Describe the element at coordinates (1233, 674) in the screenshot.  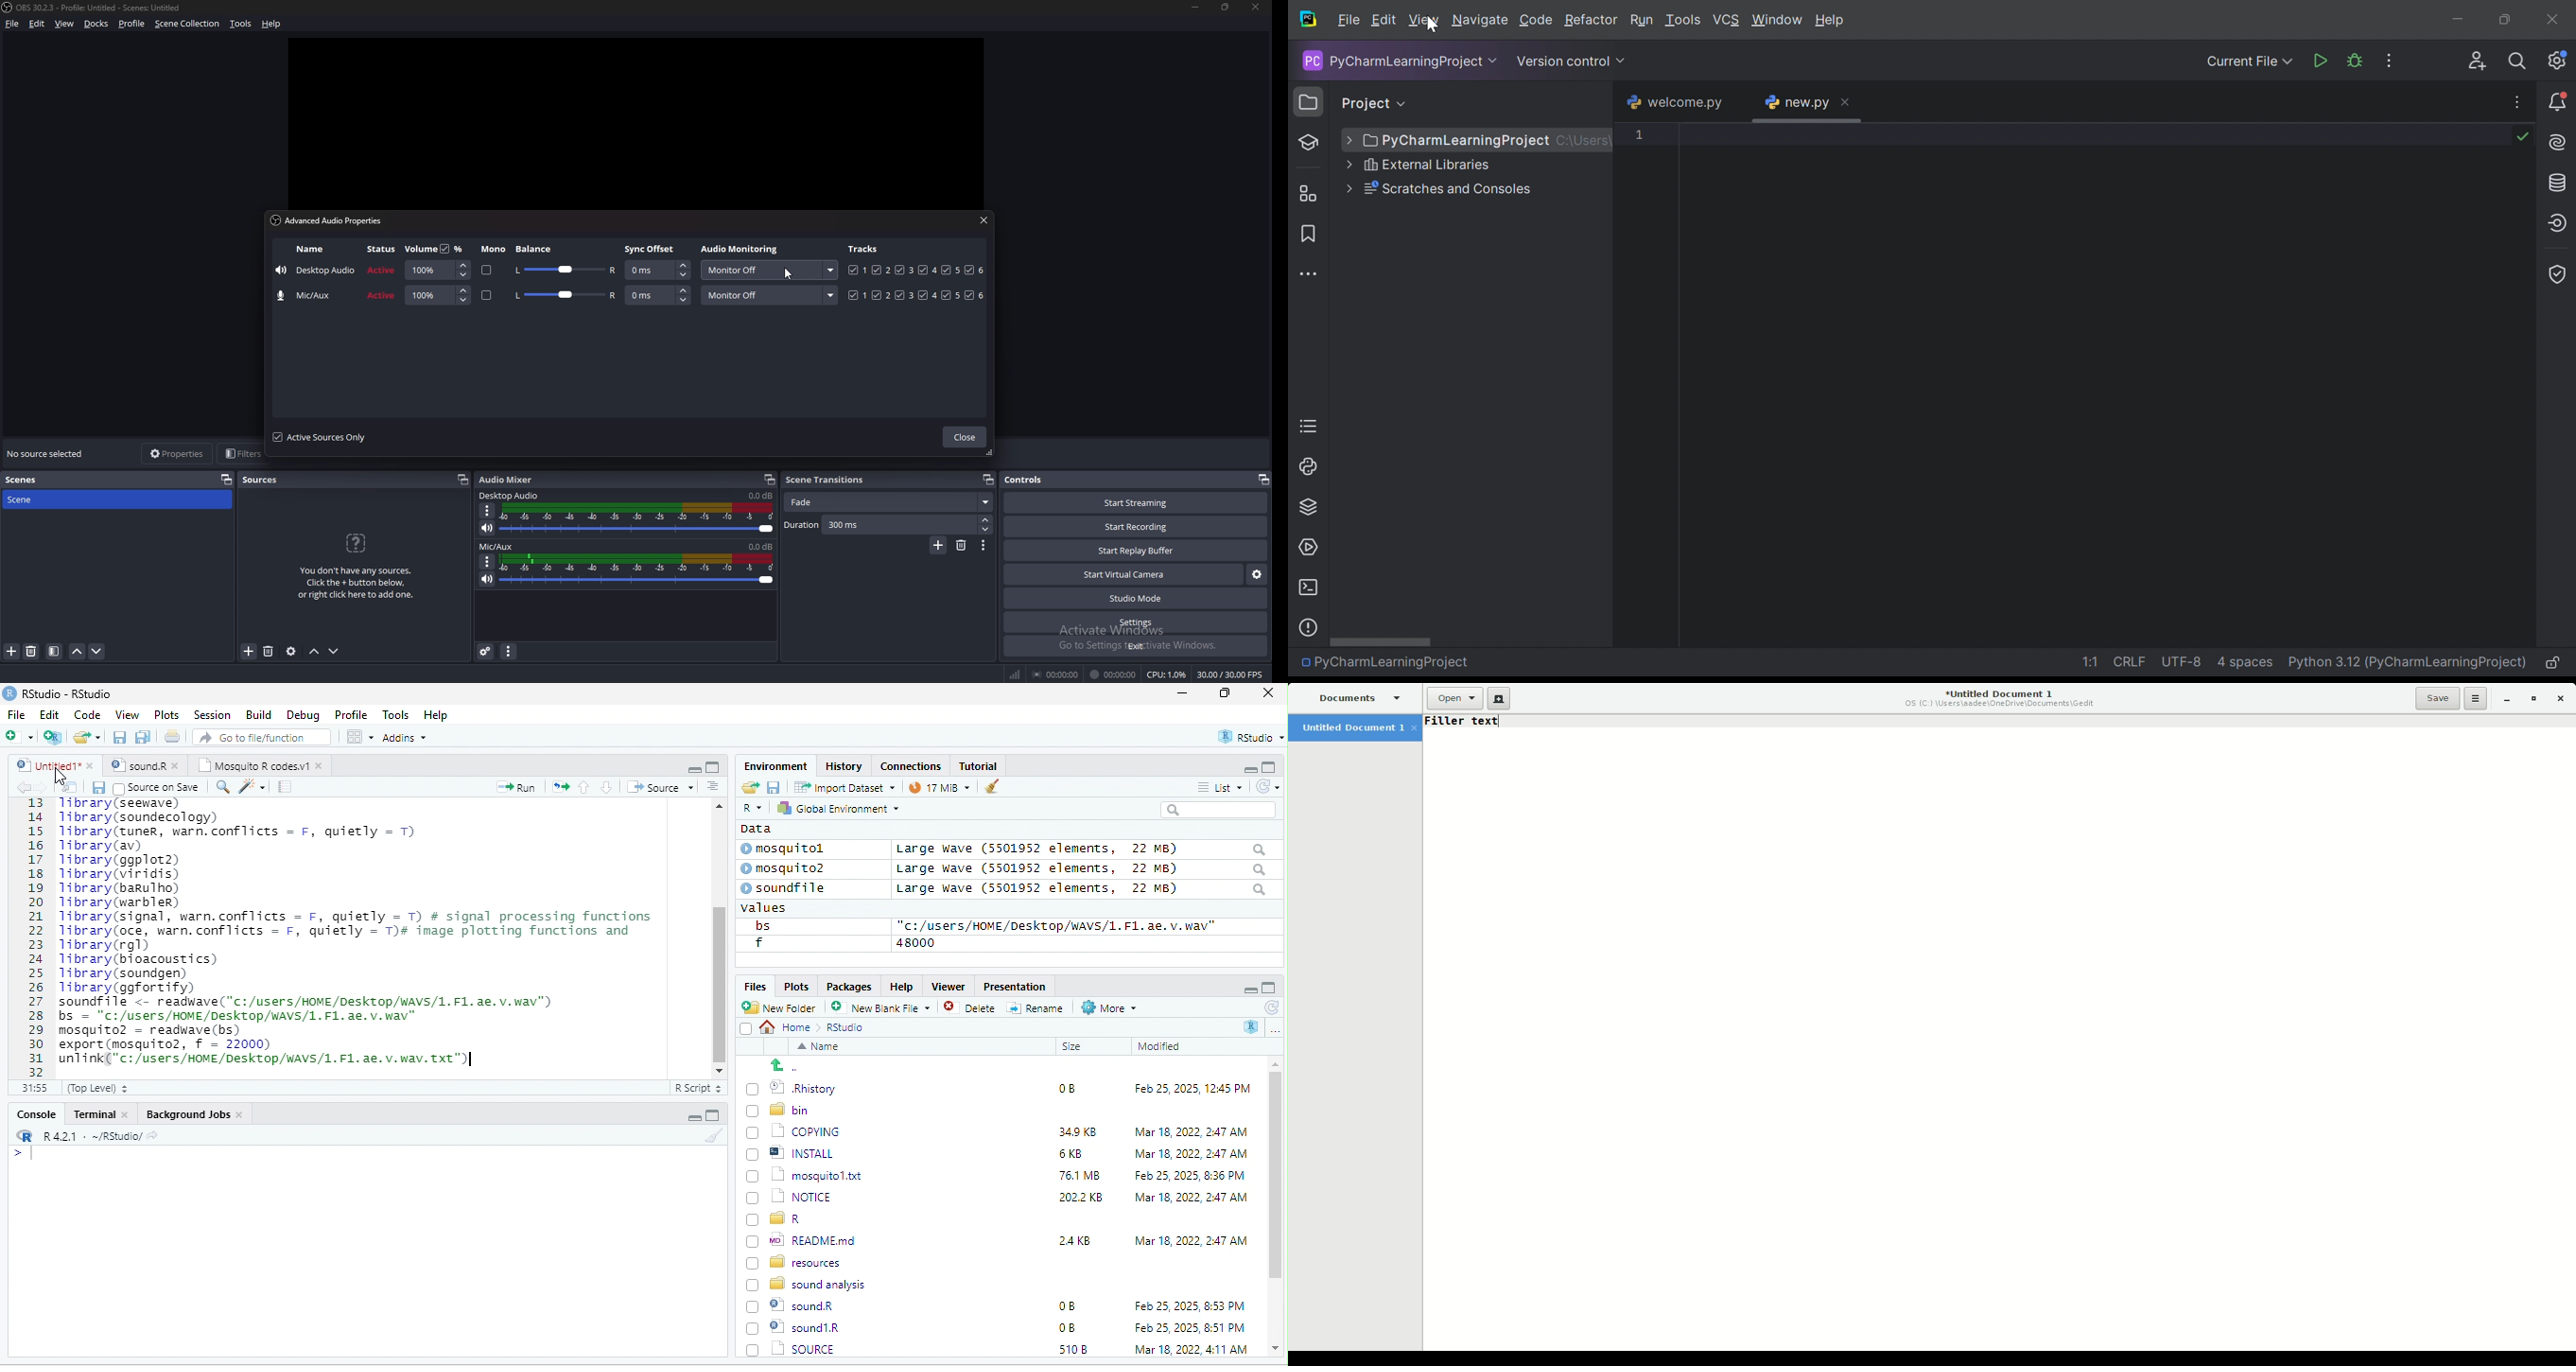
I see `30.00/ 30.00 FPS` at that location.